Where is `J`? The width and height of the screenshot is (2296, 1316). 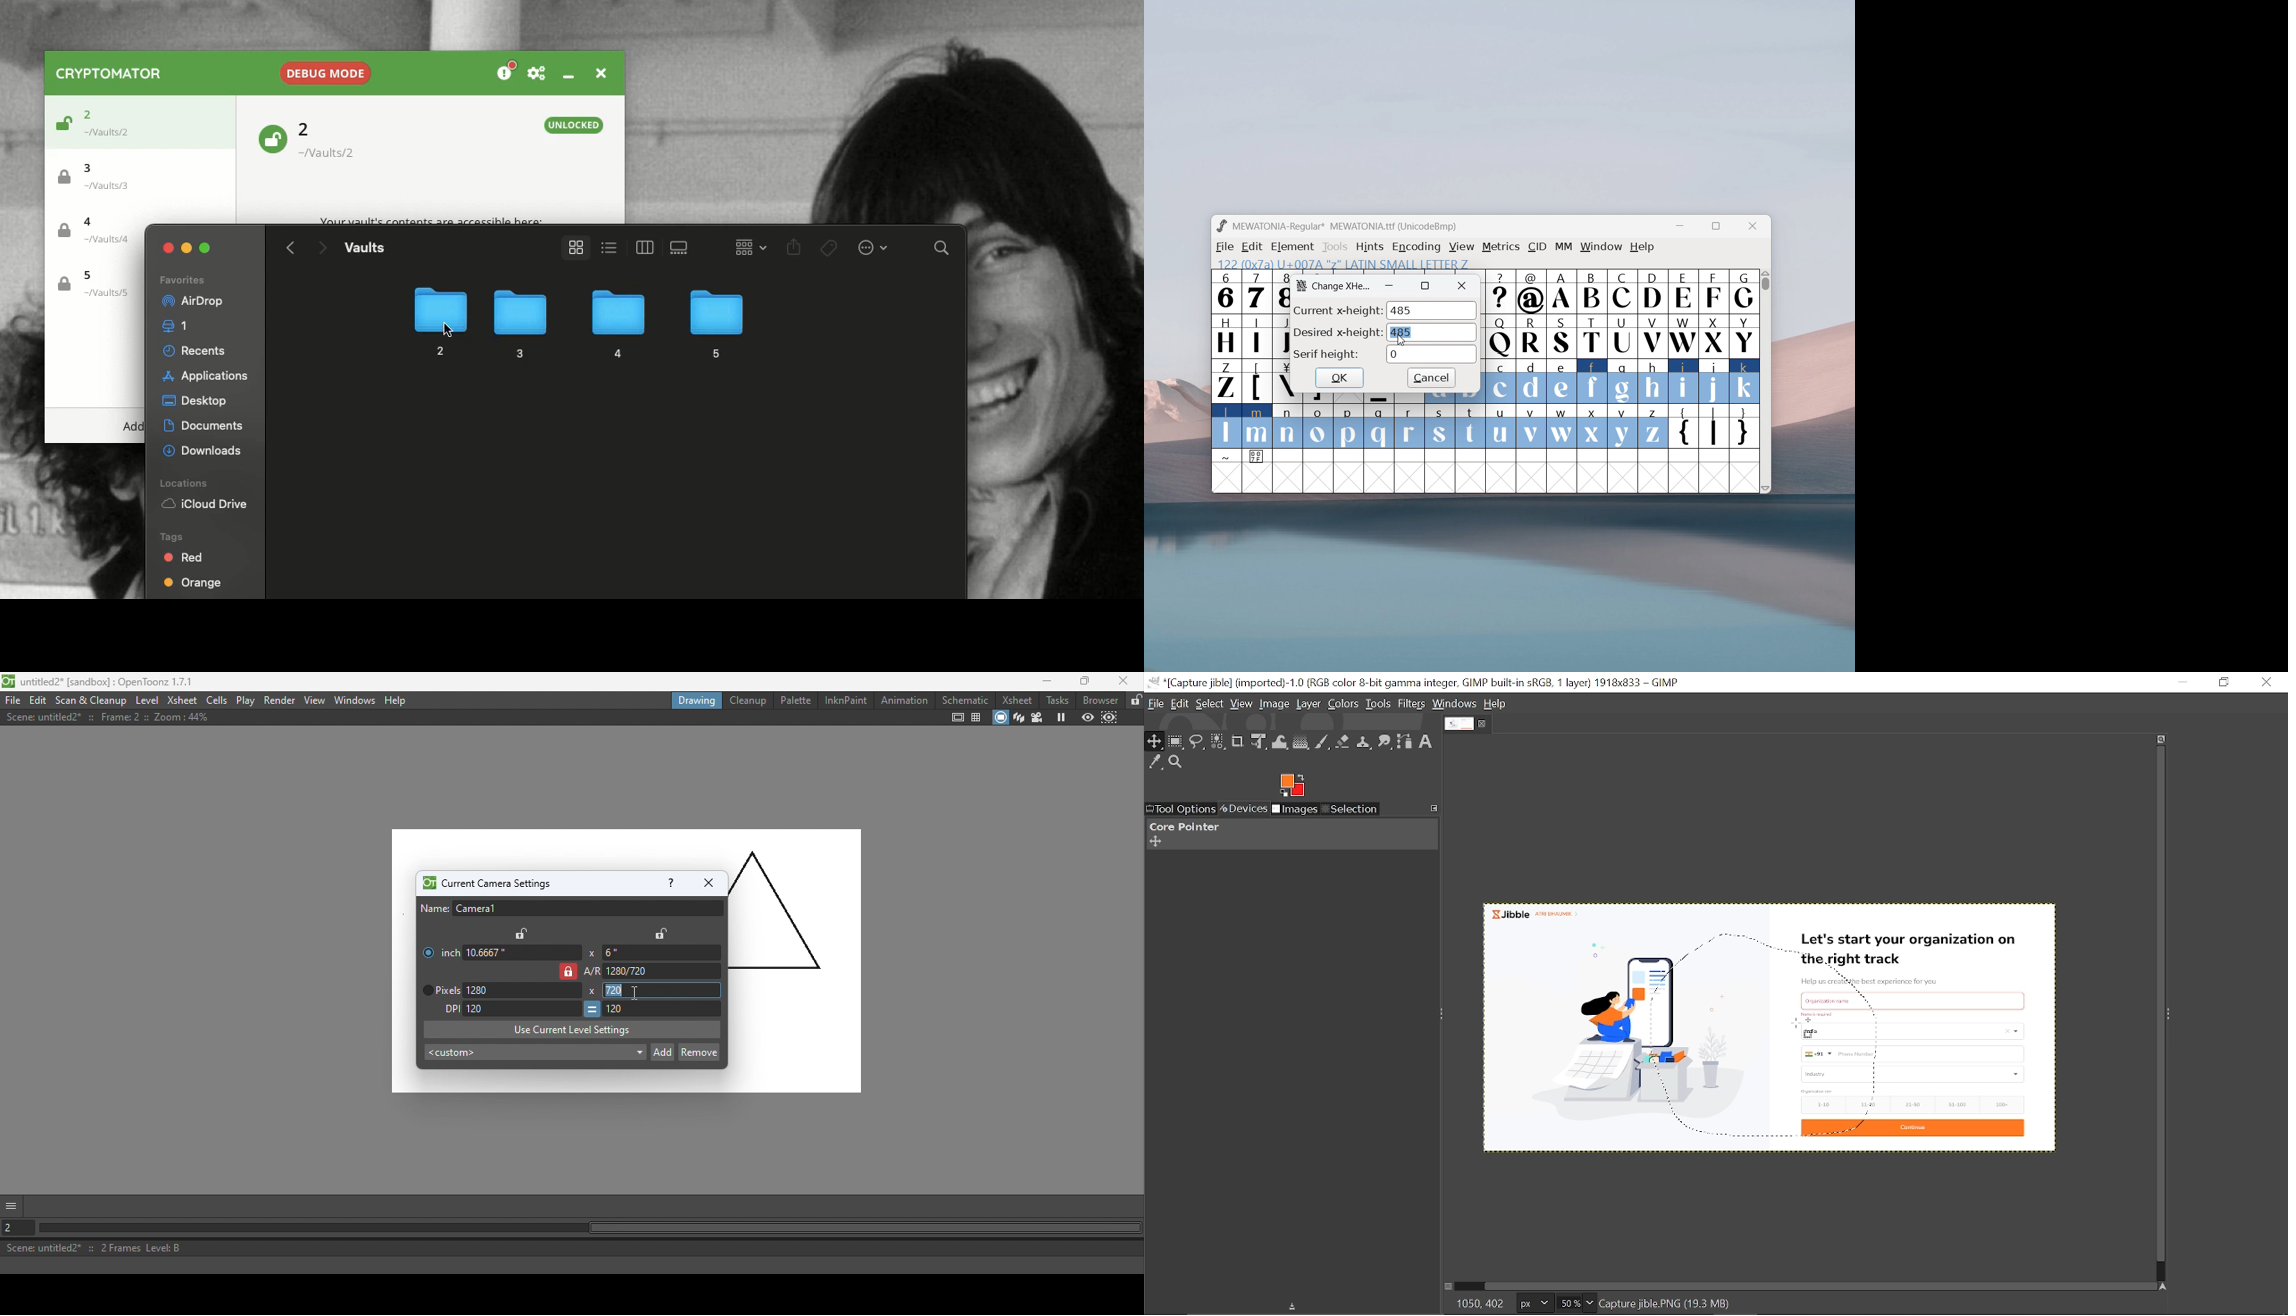 J is located at coordinates (1281, 335).